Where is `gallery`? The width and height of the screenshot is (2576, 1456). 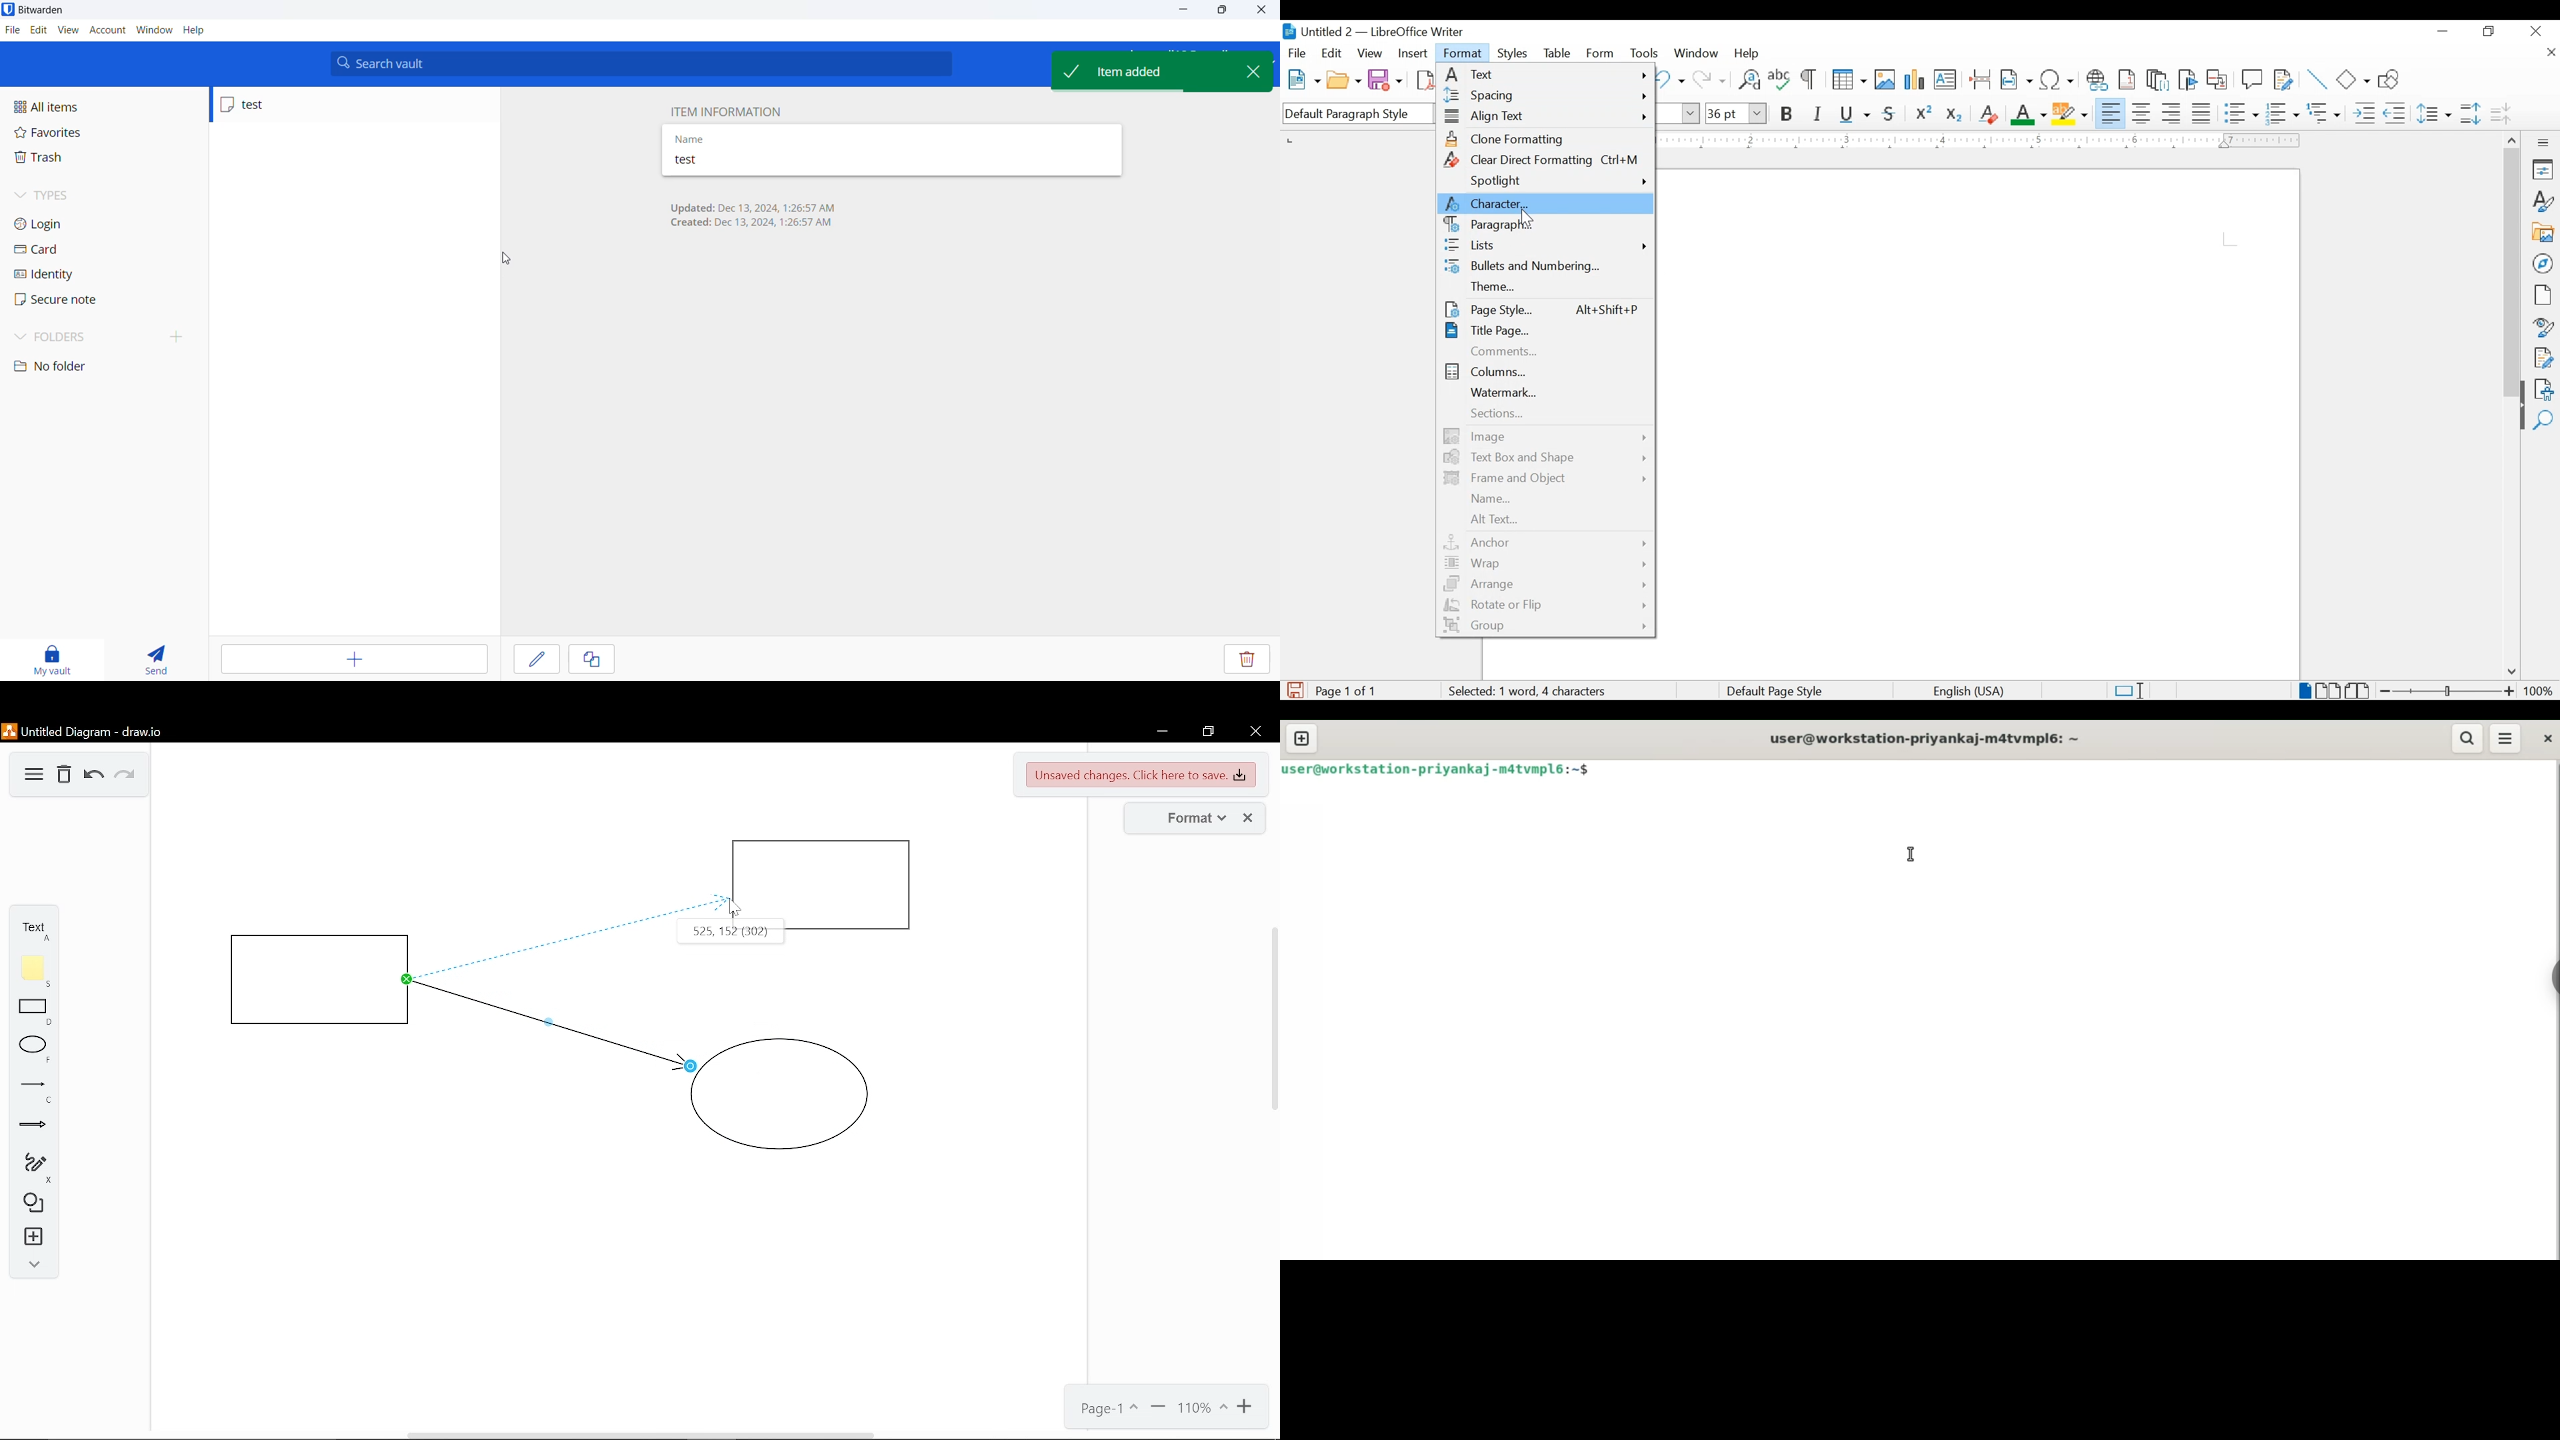
gallery is located at coordinates (2543, 233).